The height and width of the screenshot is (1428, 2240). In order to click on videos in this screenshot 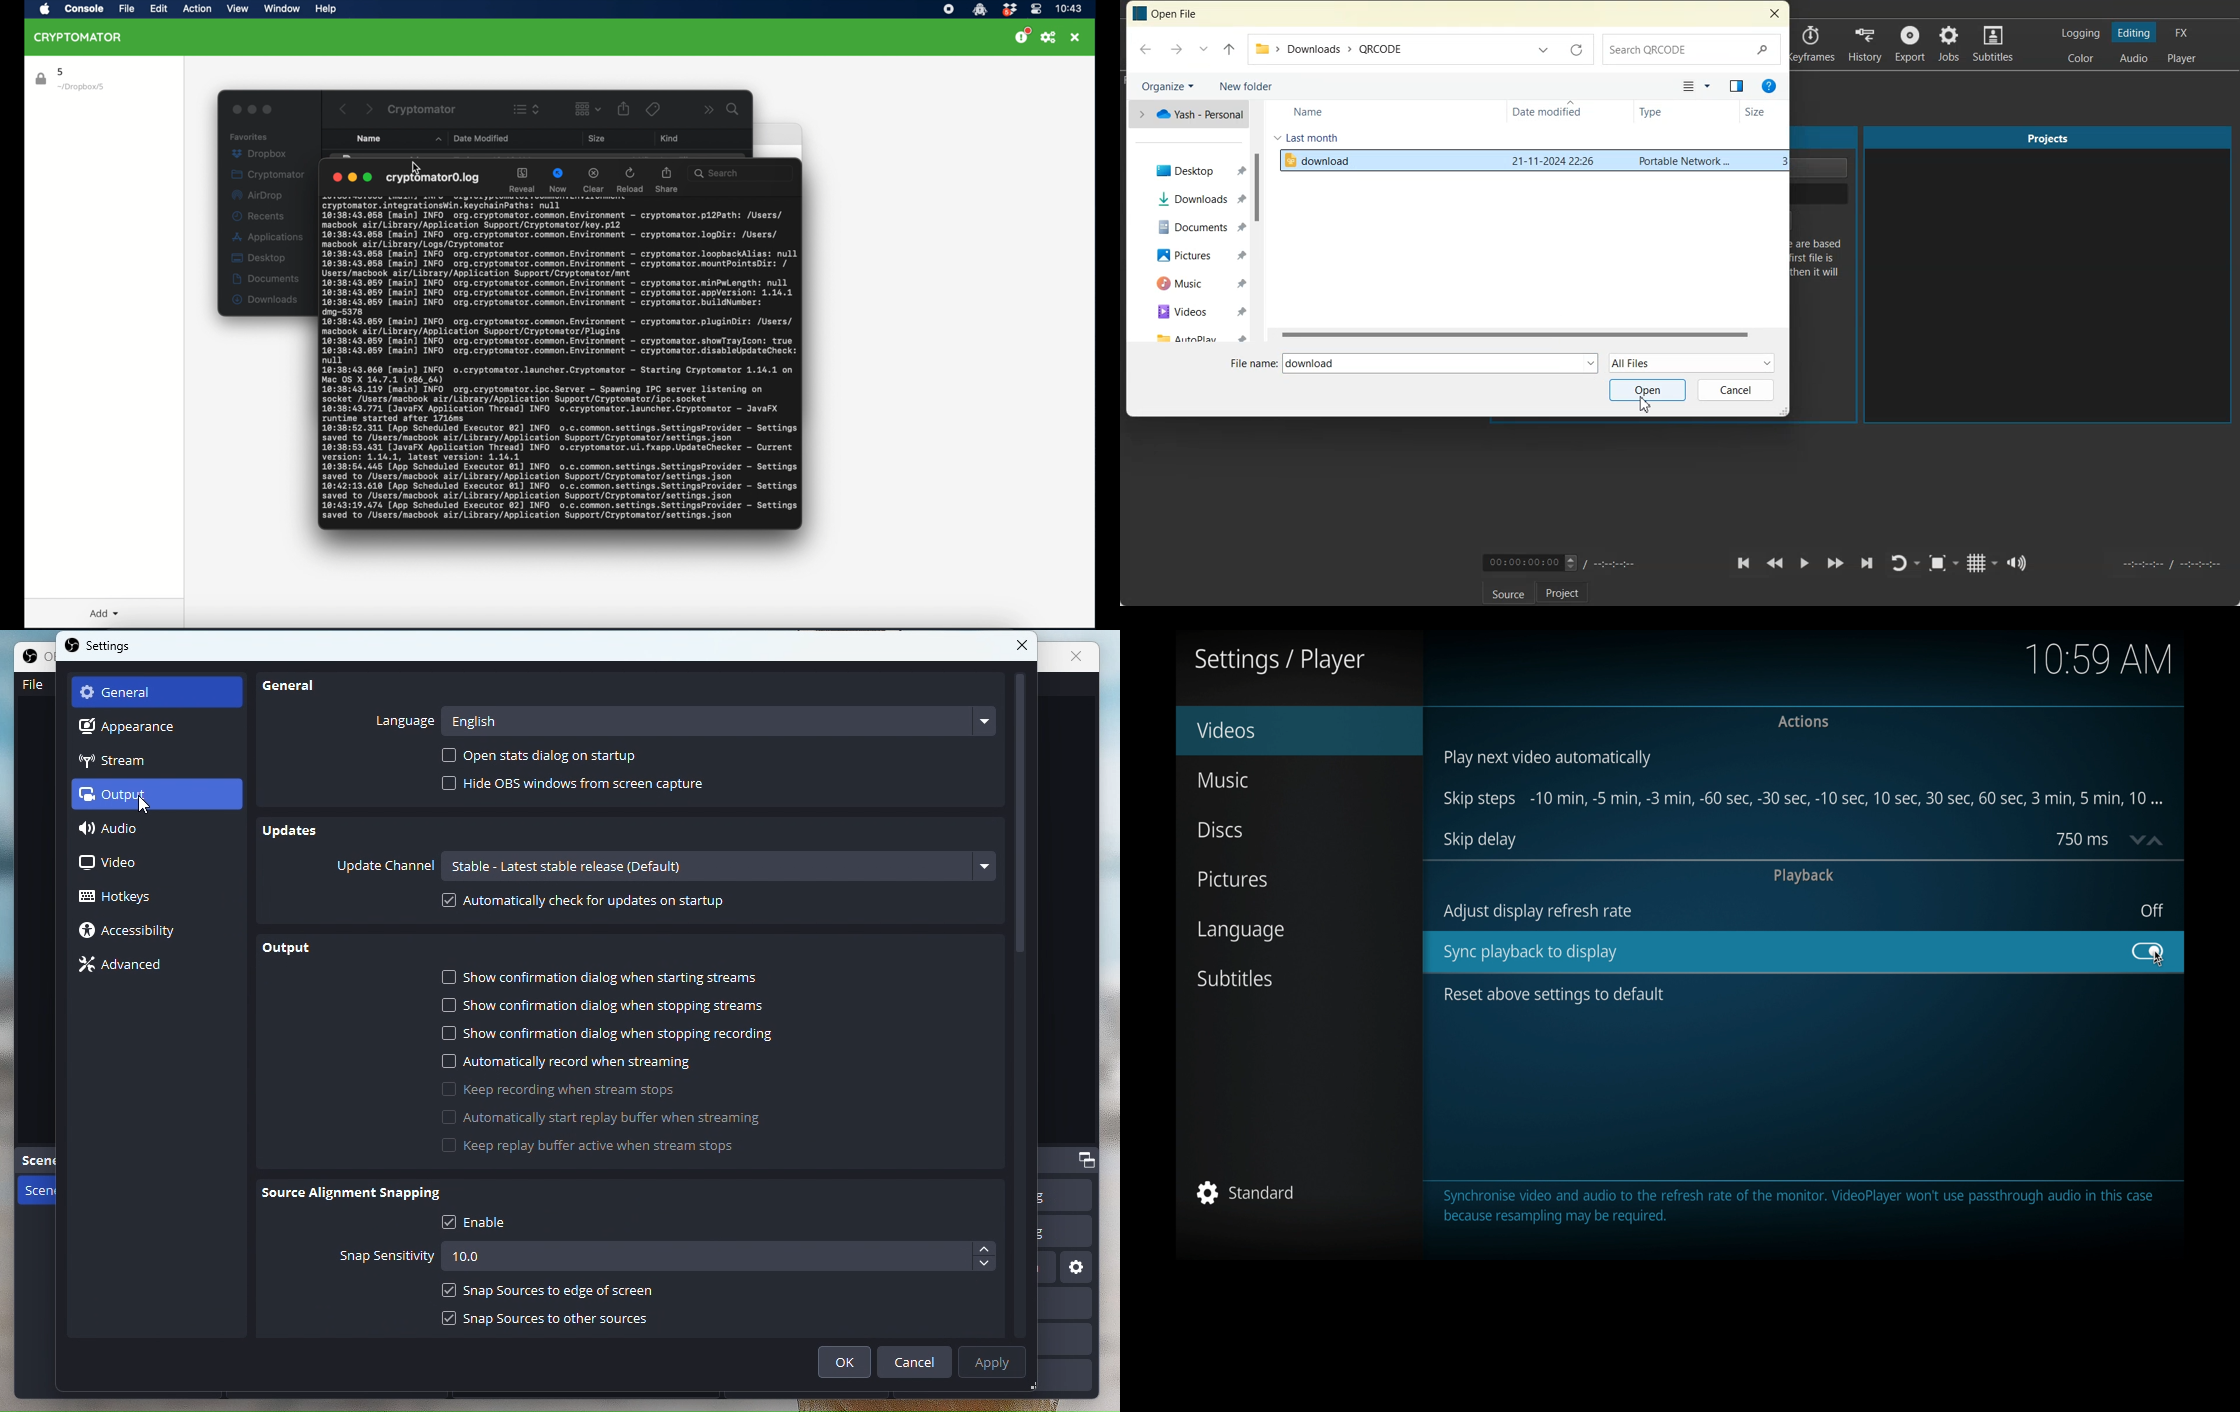, I will do `click(1226, 730)`.